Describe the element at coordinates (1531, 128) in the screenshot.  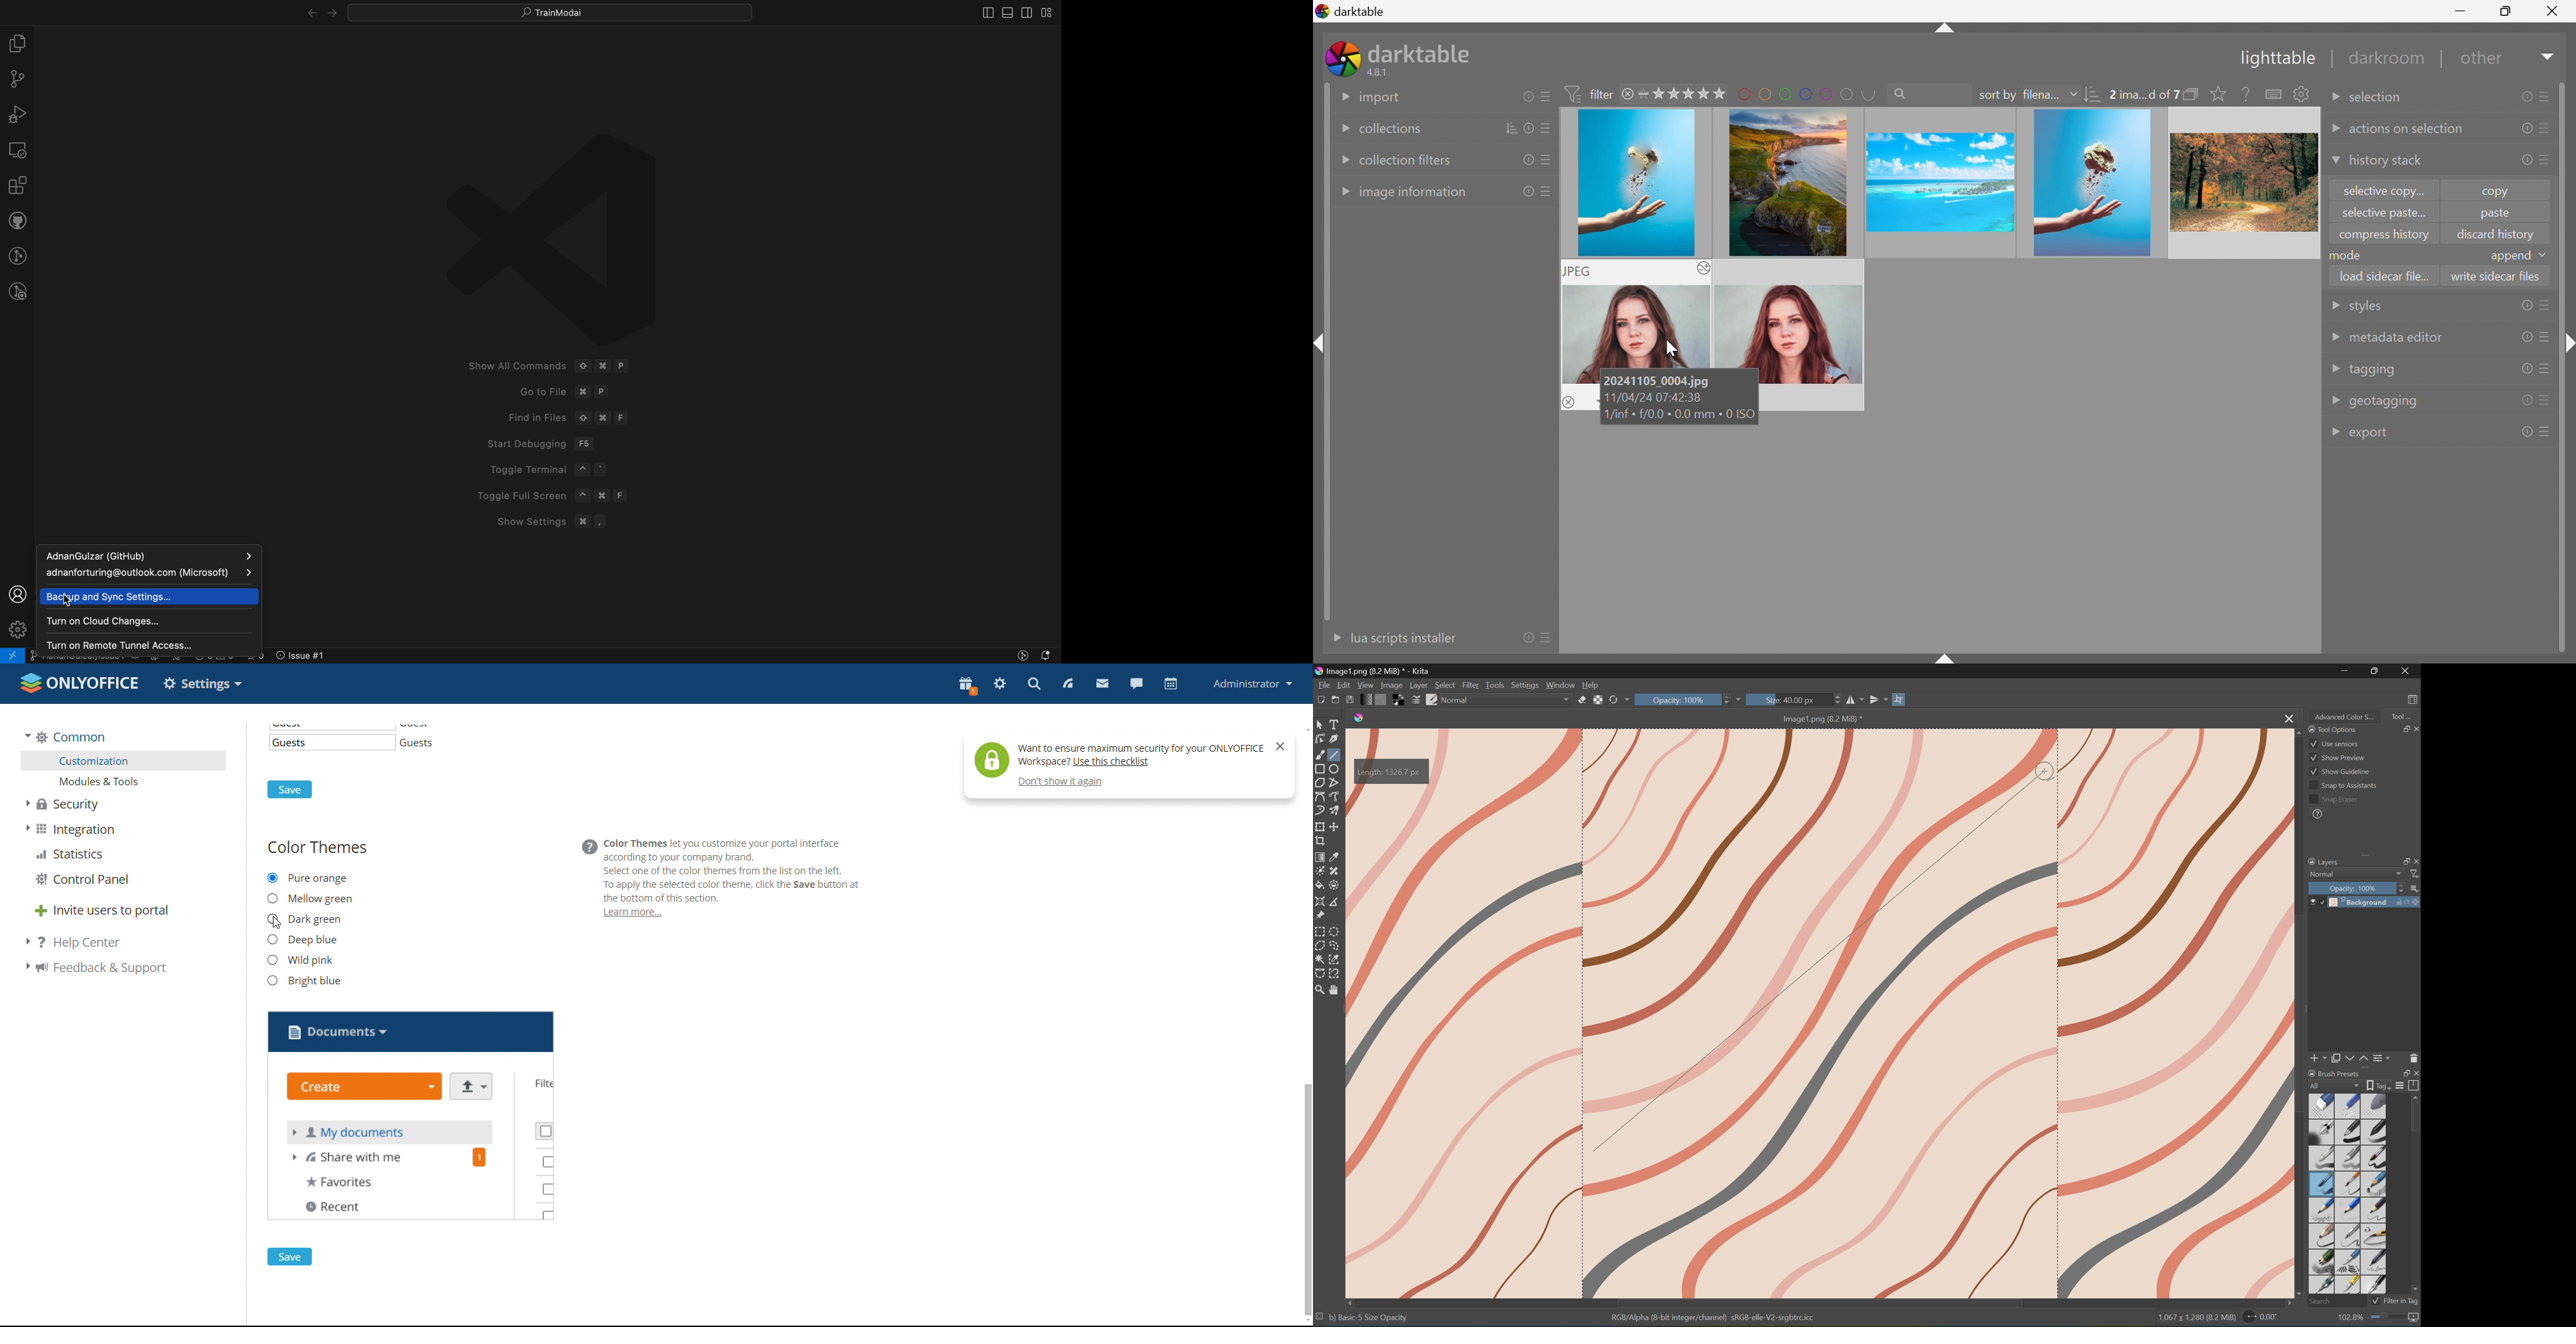
I see `reset` at that location.